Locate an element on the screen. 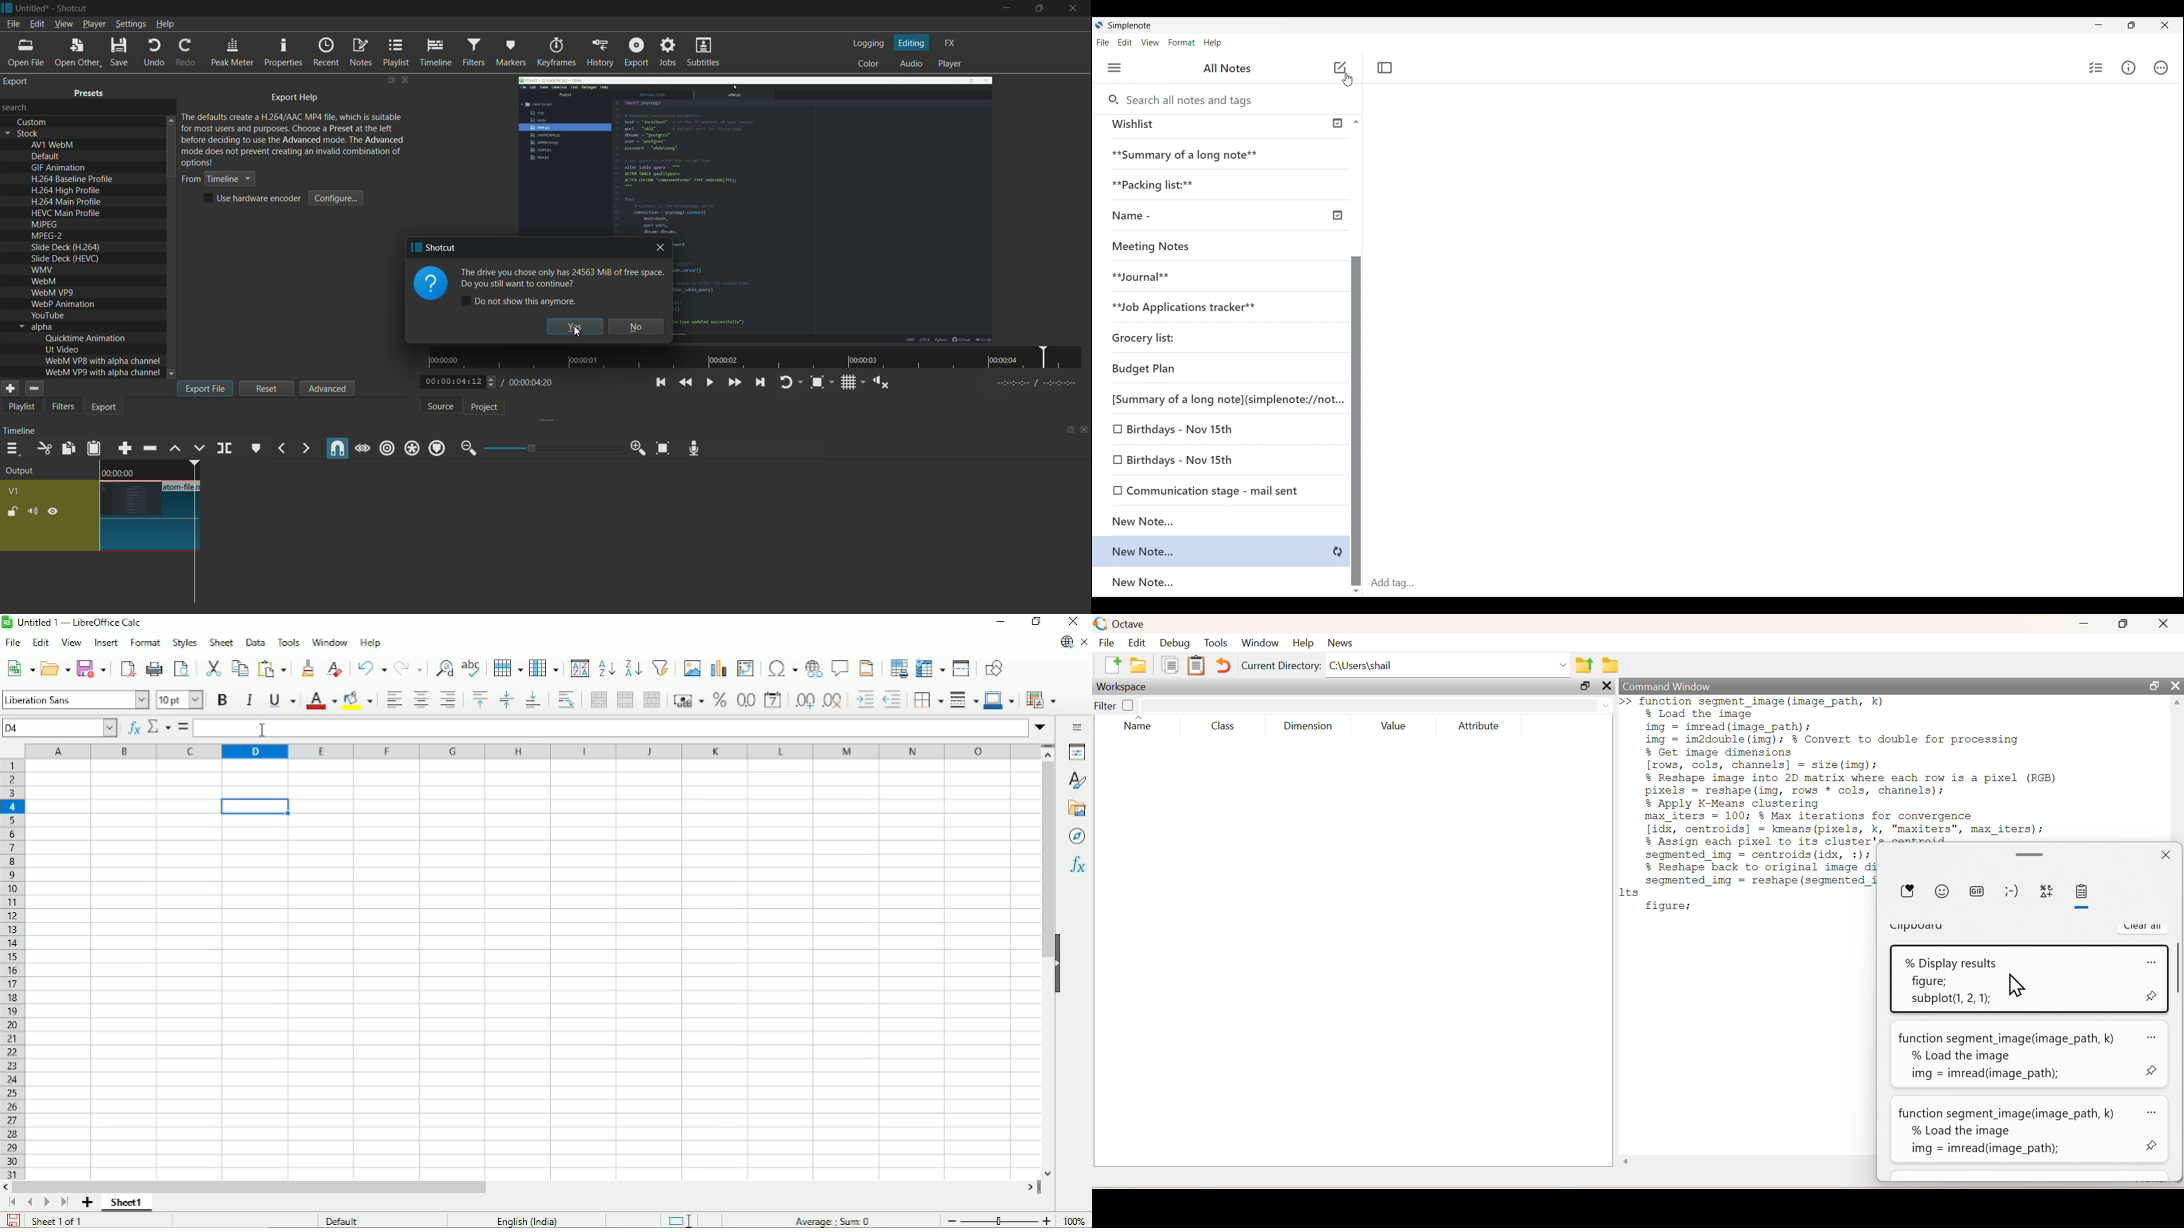 The image size is (2184, 1232). Underline is located at coordinates (283, 700).